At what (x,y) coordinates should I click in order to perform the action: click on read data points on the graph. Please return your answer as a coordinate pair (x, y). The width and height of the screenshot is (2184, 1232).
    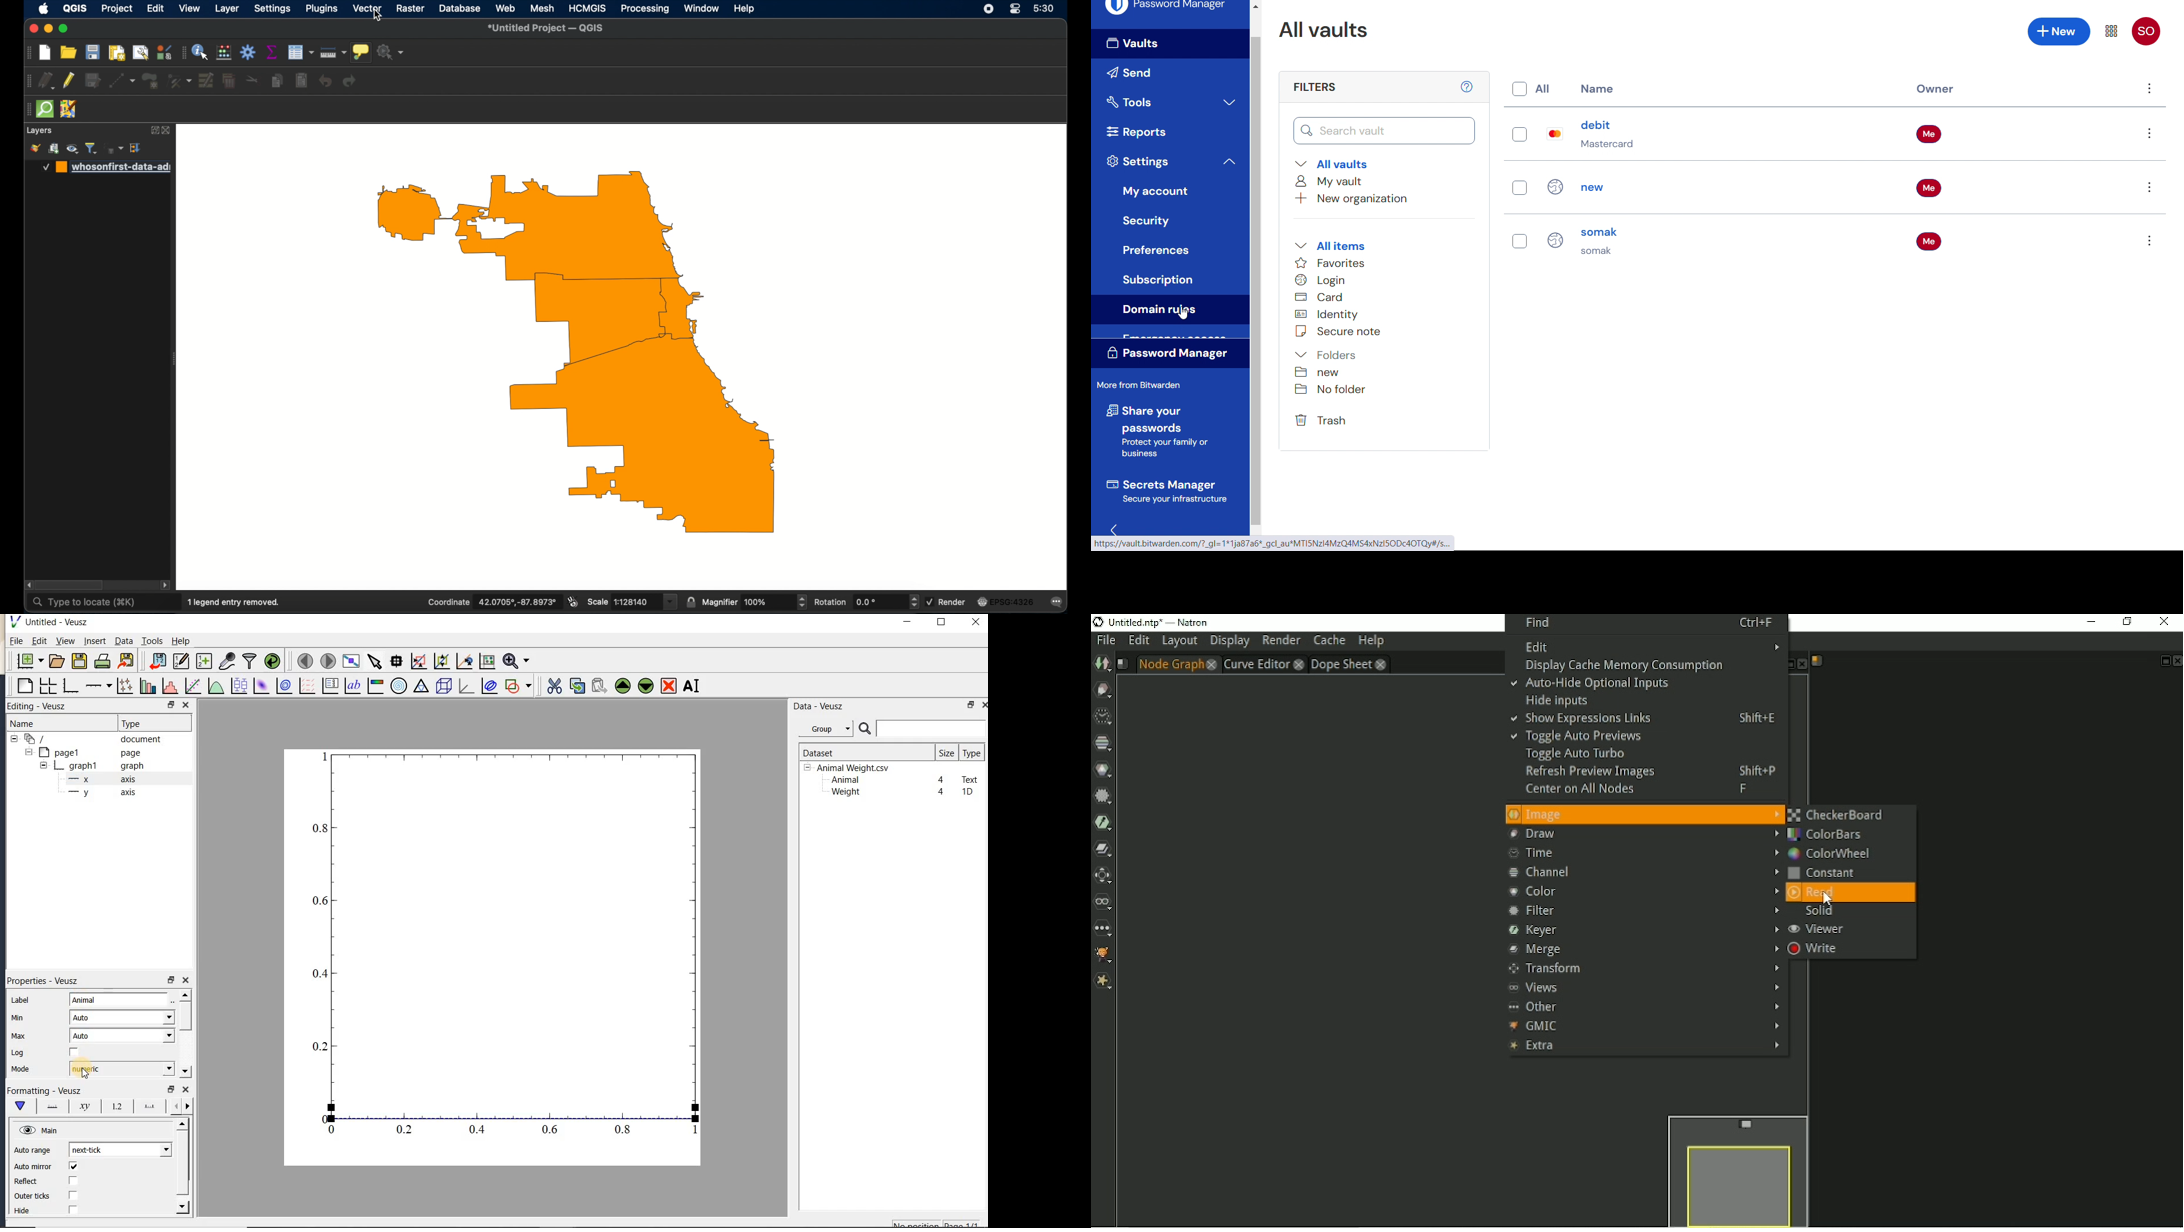
    Looking at the image, I should click on (396, 662).